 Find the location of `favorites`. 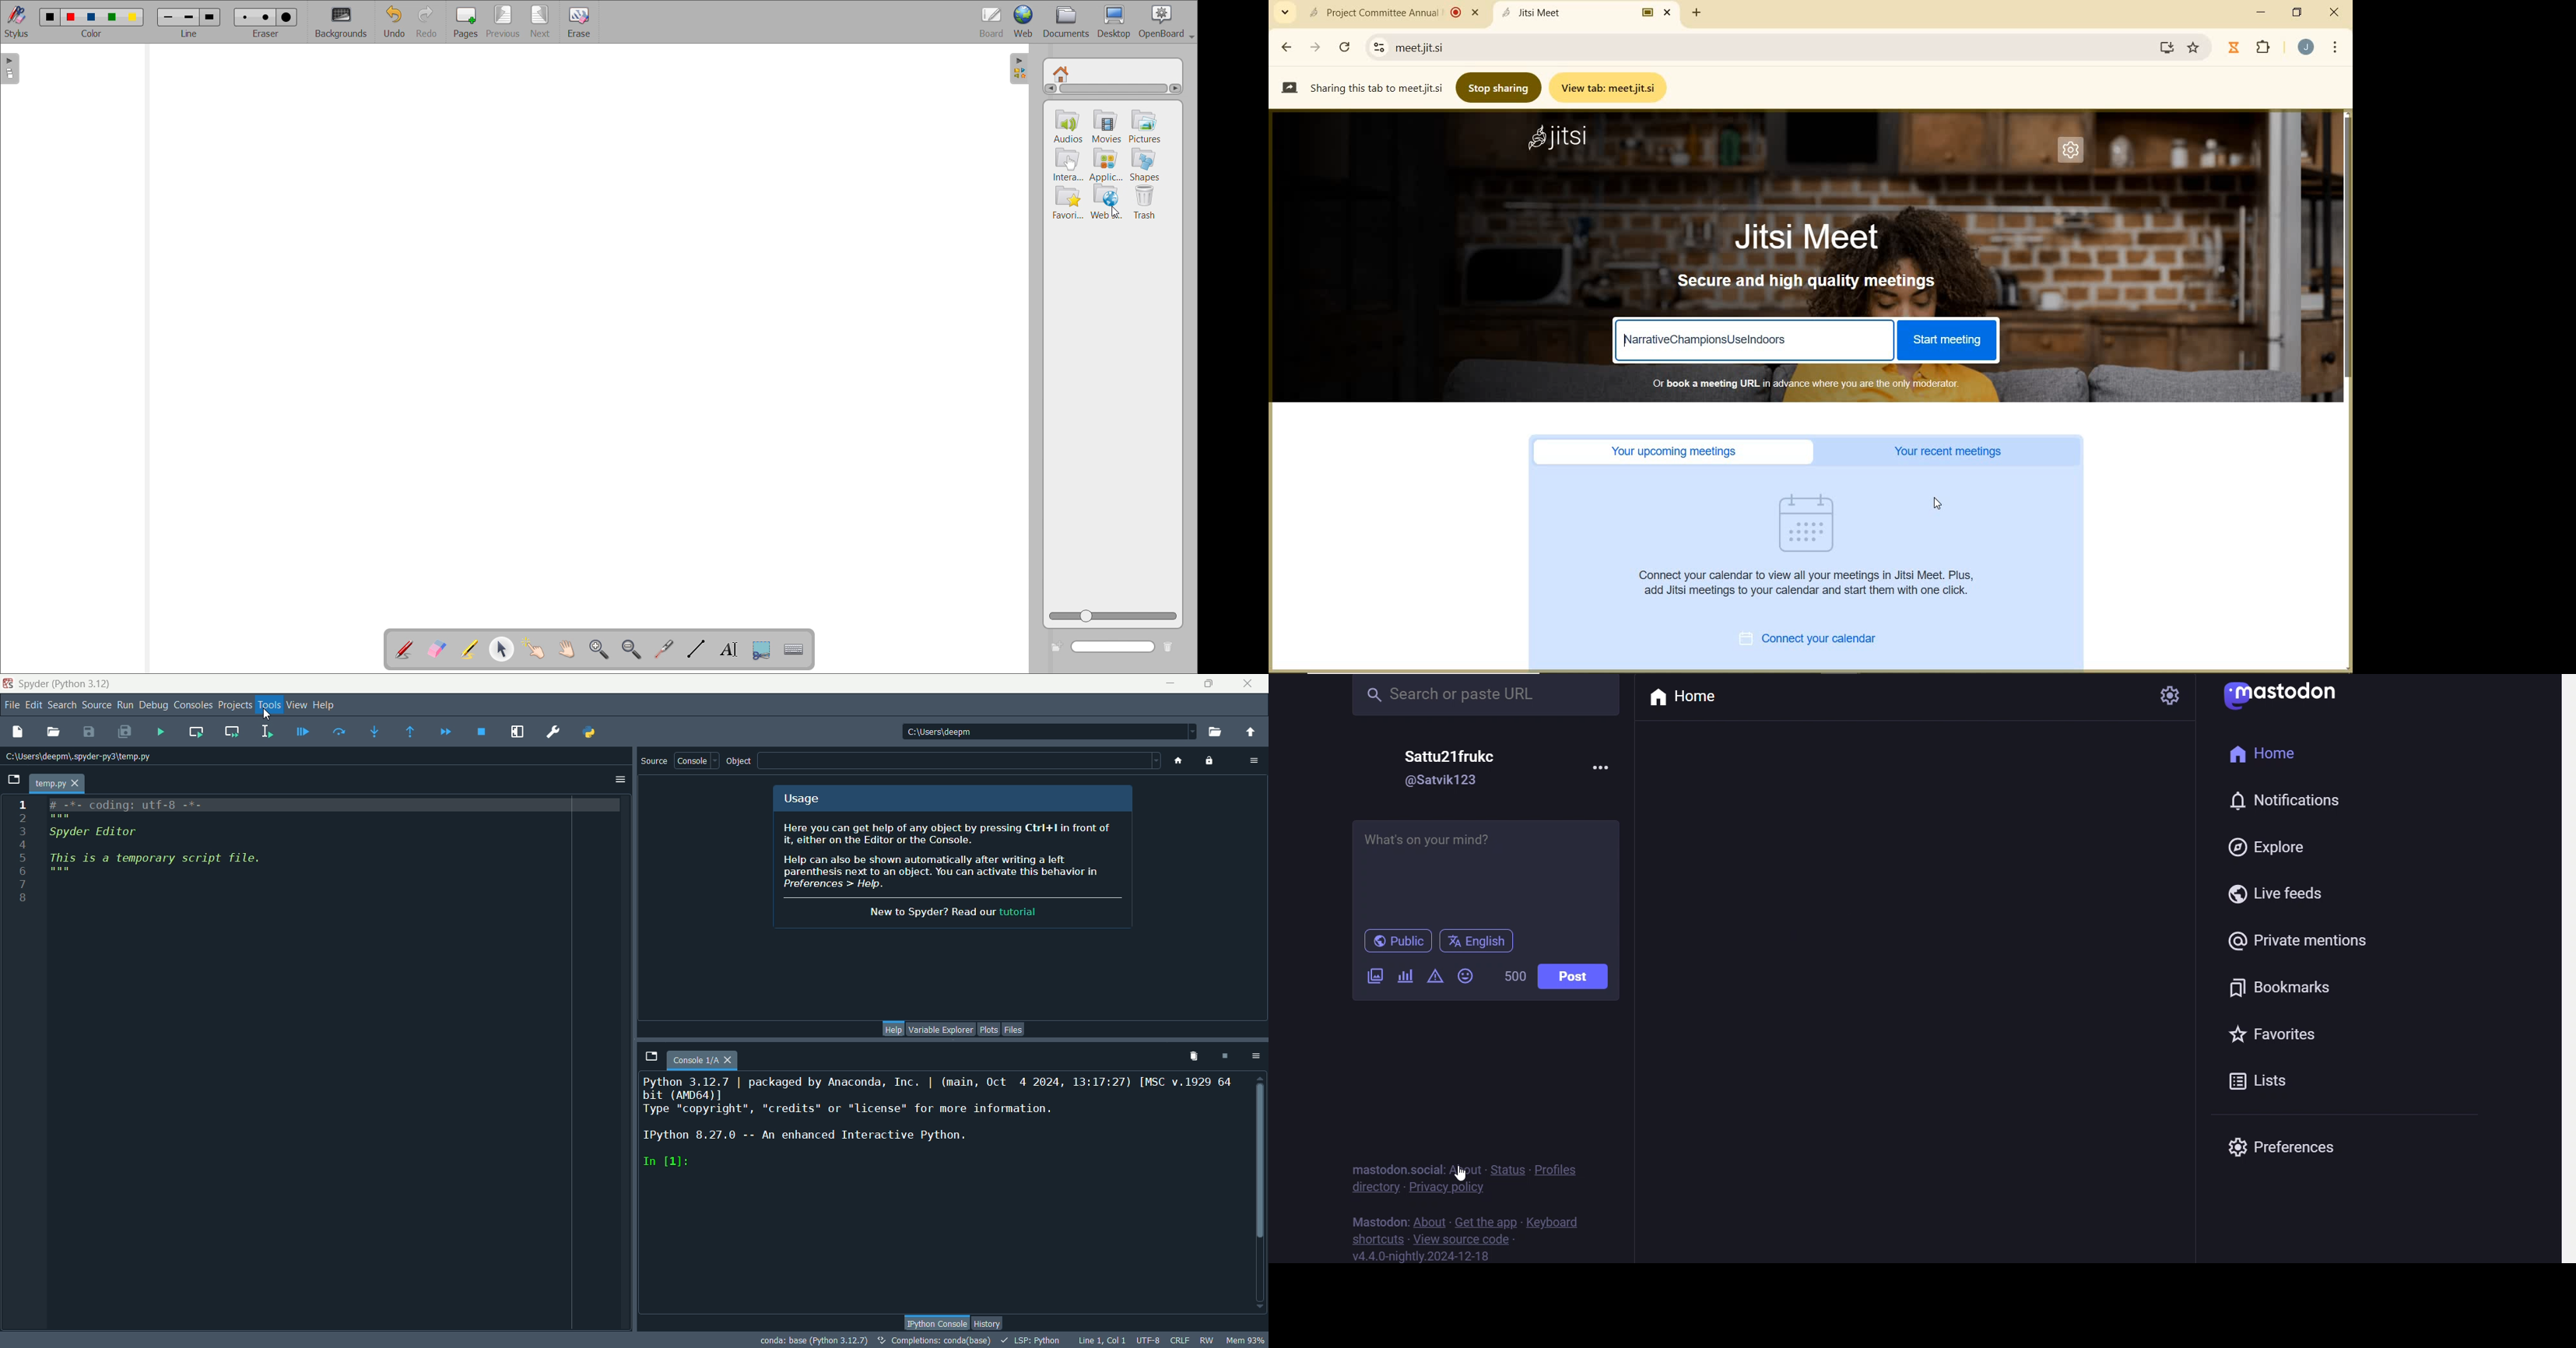

favorites is located at coordinates (1068, 203).